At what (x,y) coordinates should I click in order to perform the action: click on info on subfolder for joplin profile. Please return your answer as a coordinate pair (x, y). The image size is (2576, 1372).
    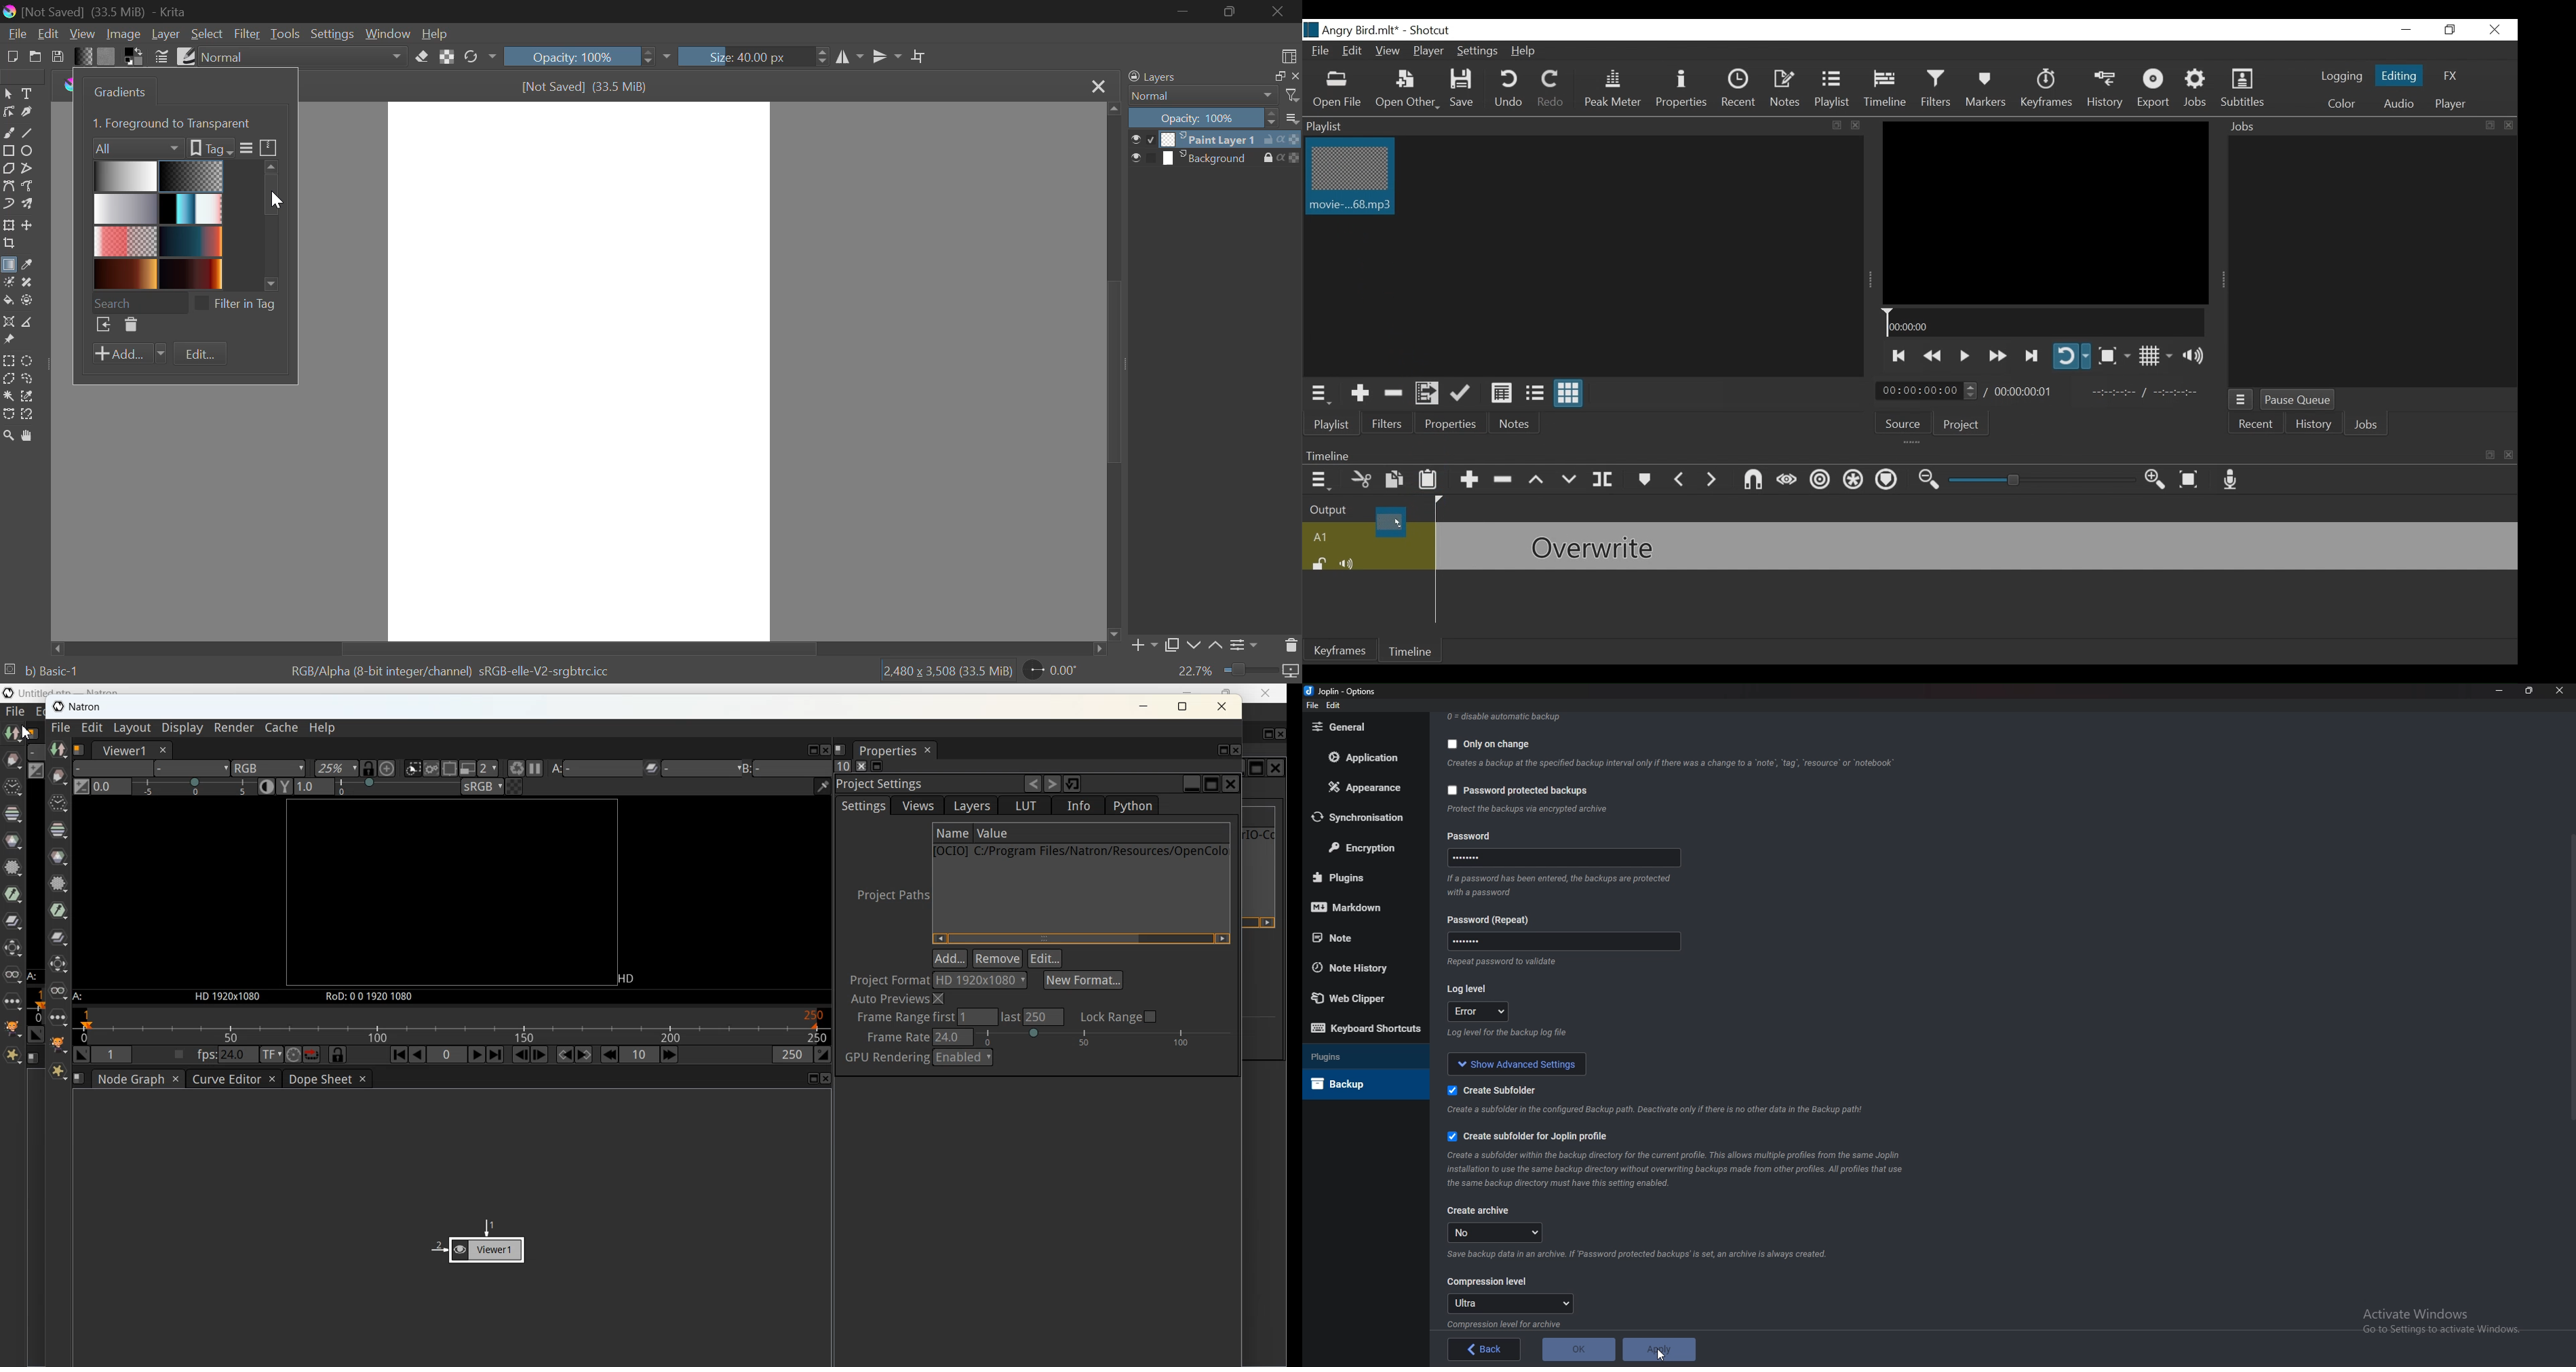
    Looking at the image, I should click on (1685, 1168).